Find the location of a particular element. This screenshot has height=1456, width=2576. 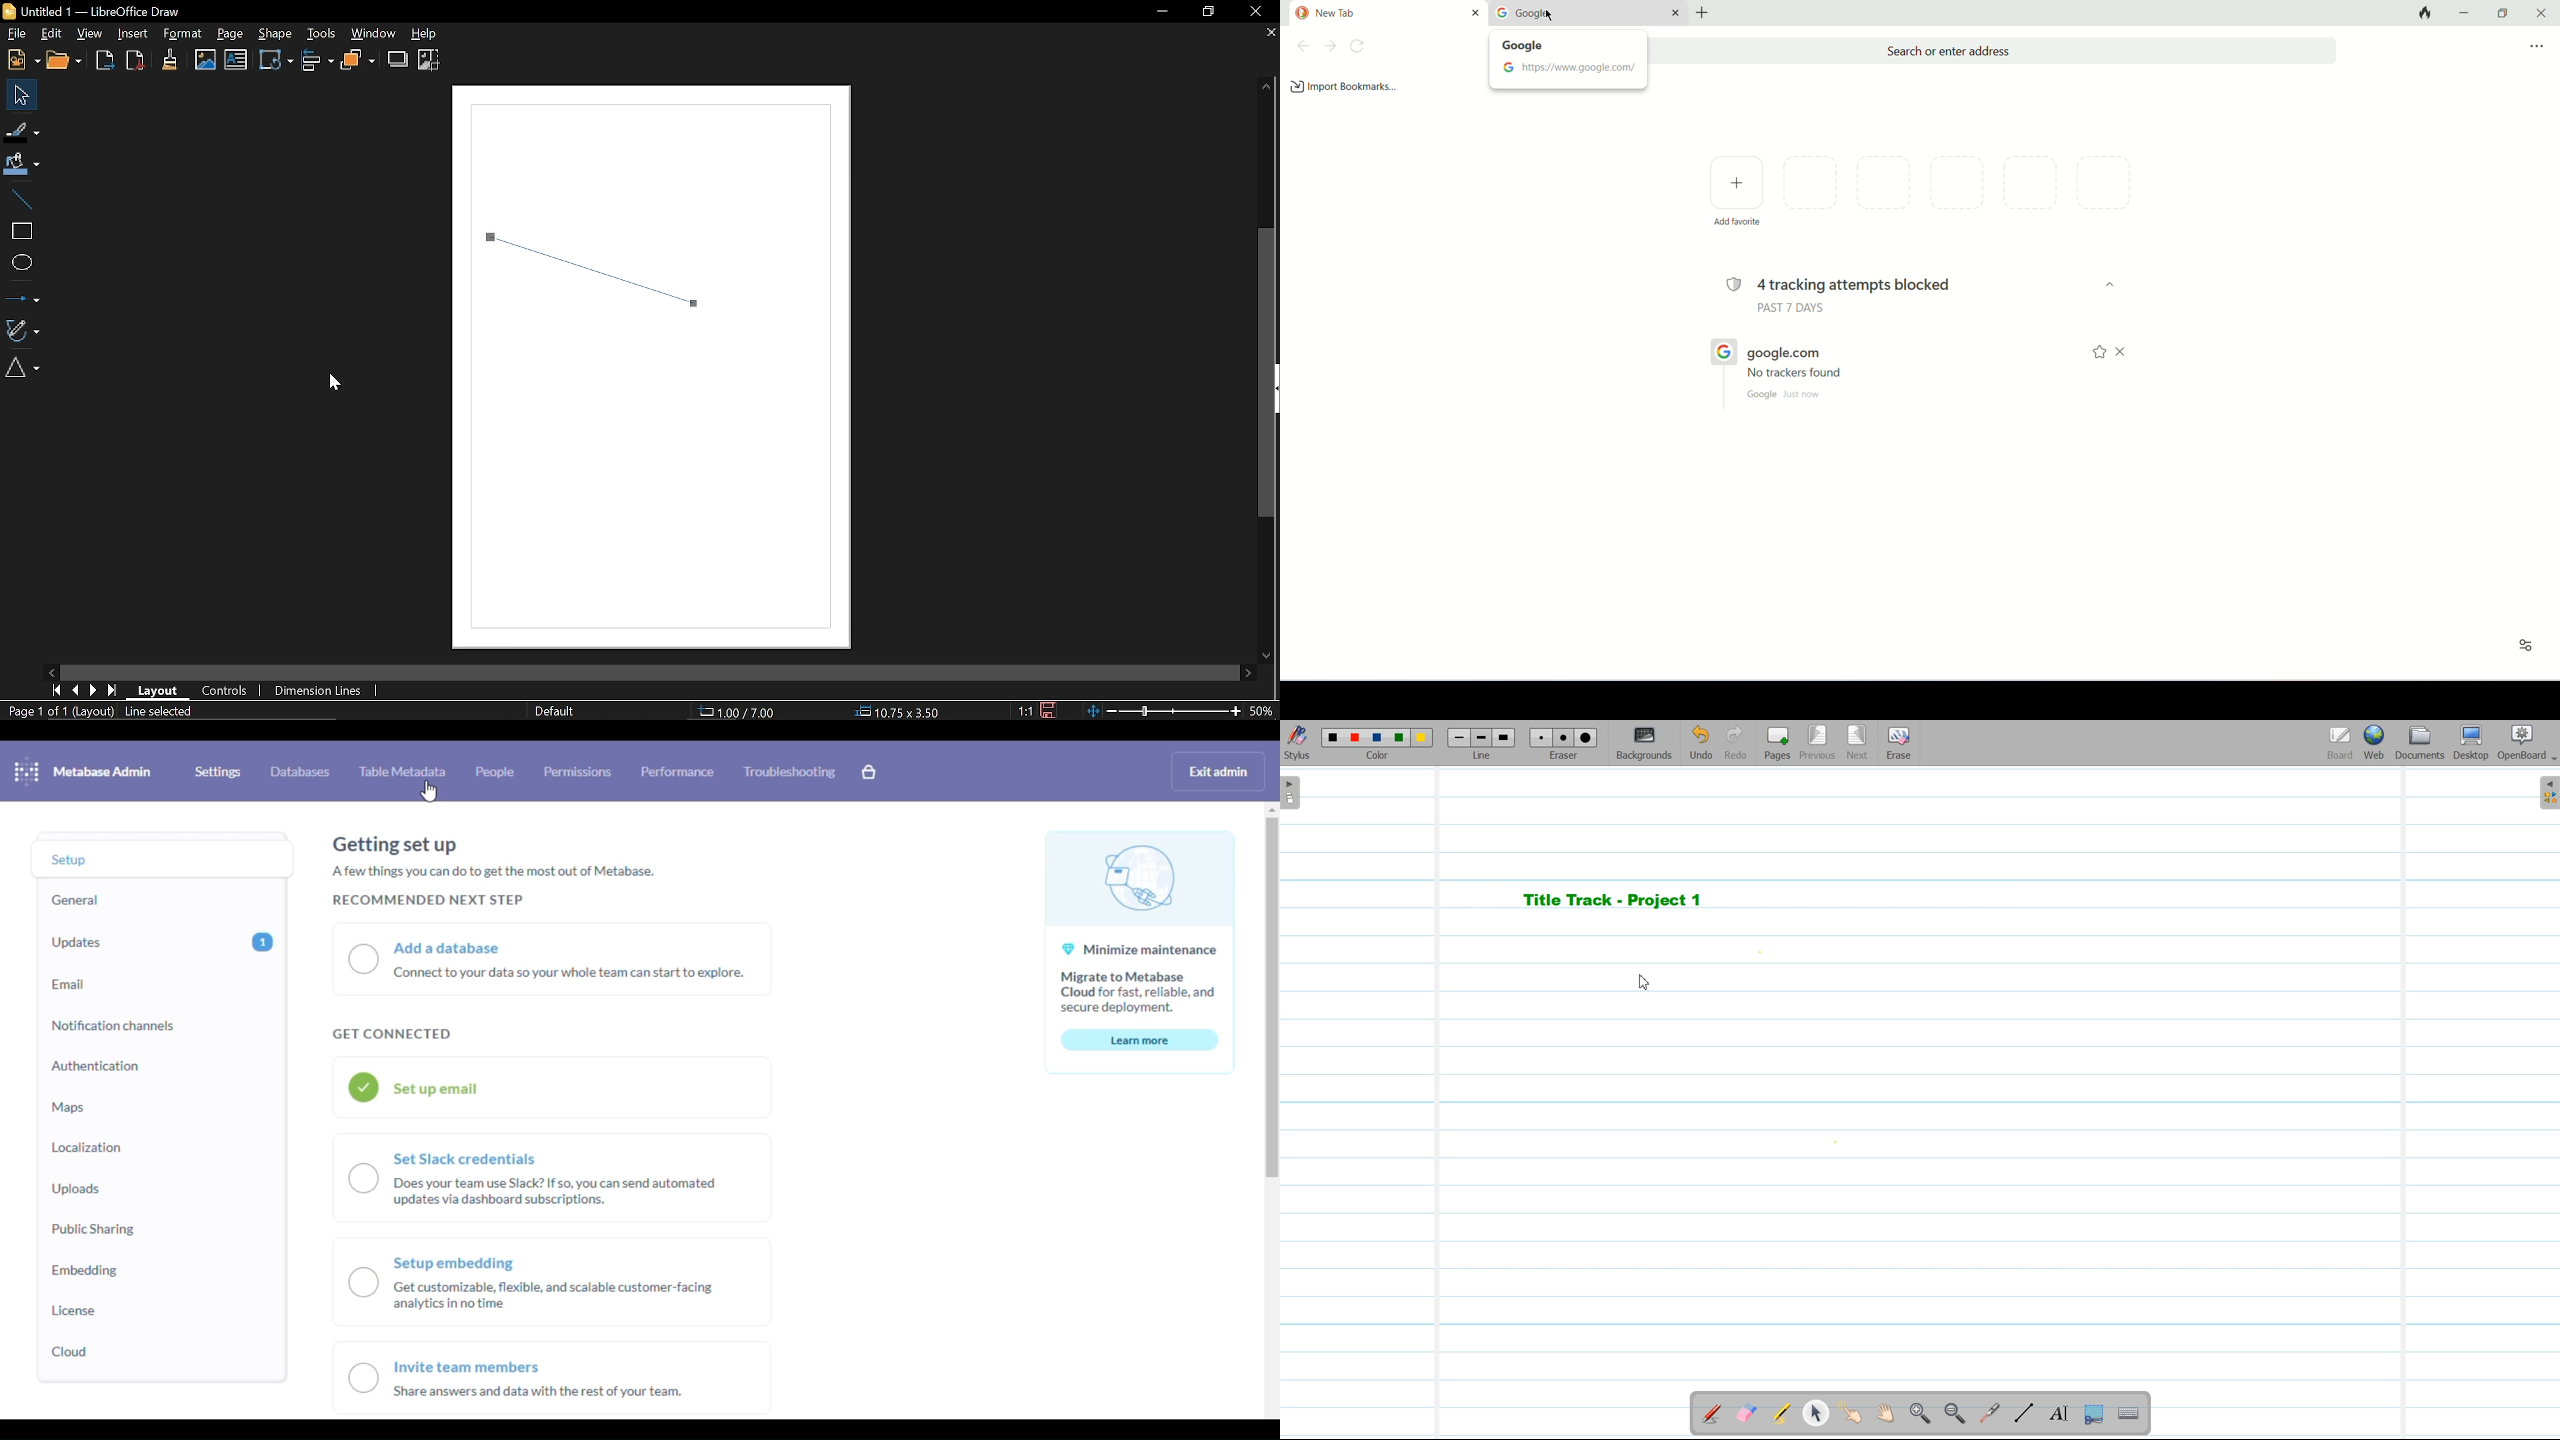

Help is located at coordinates (431, 35).